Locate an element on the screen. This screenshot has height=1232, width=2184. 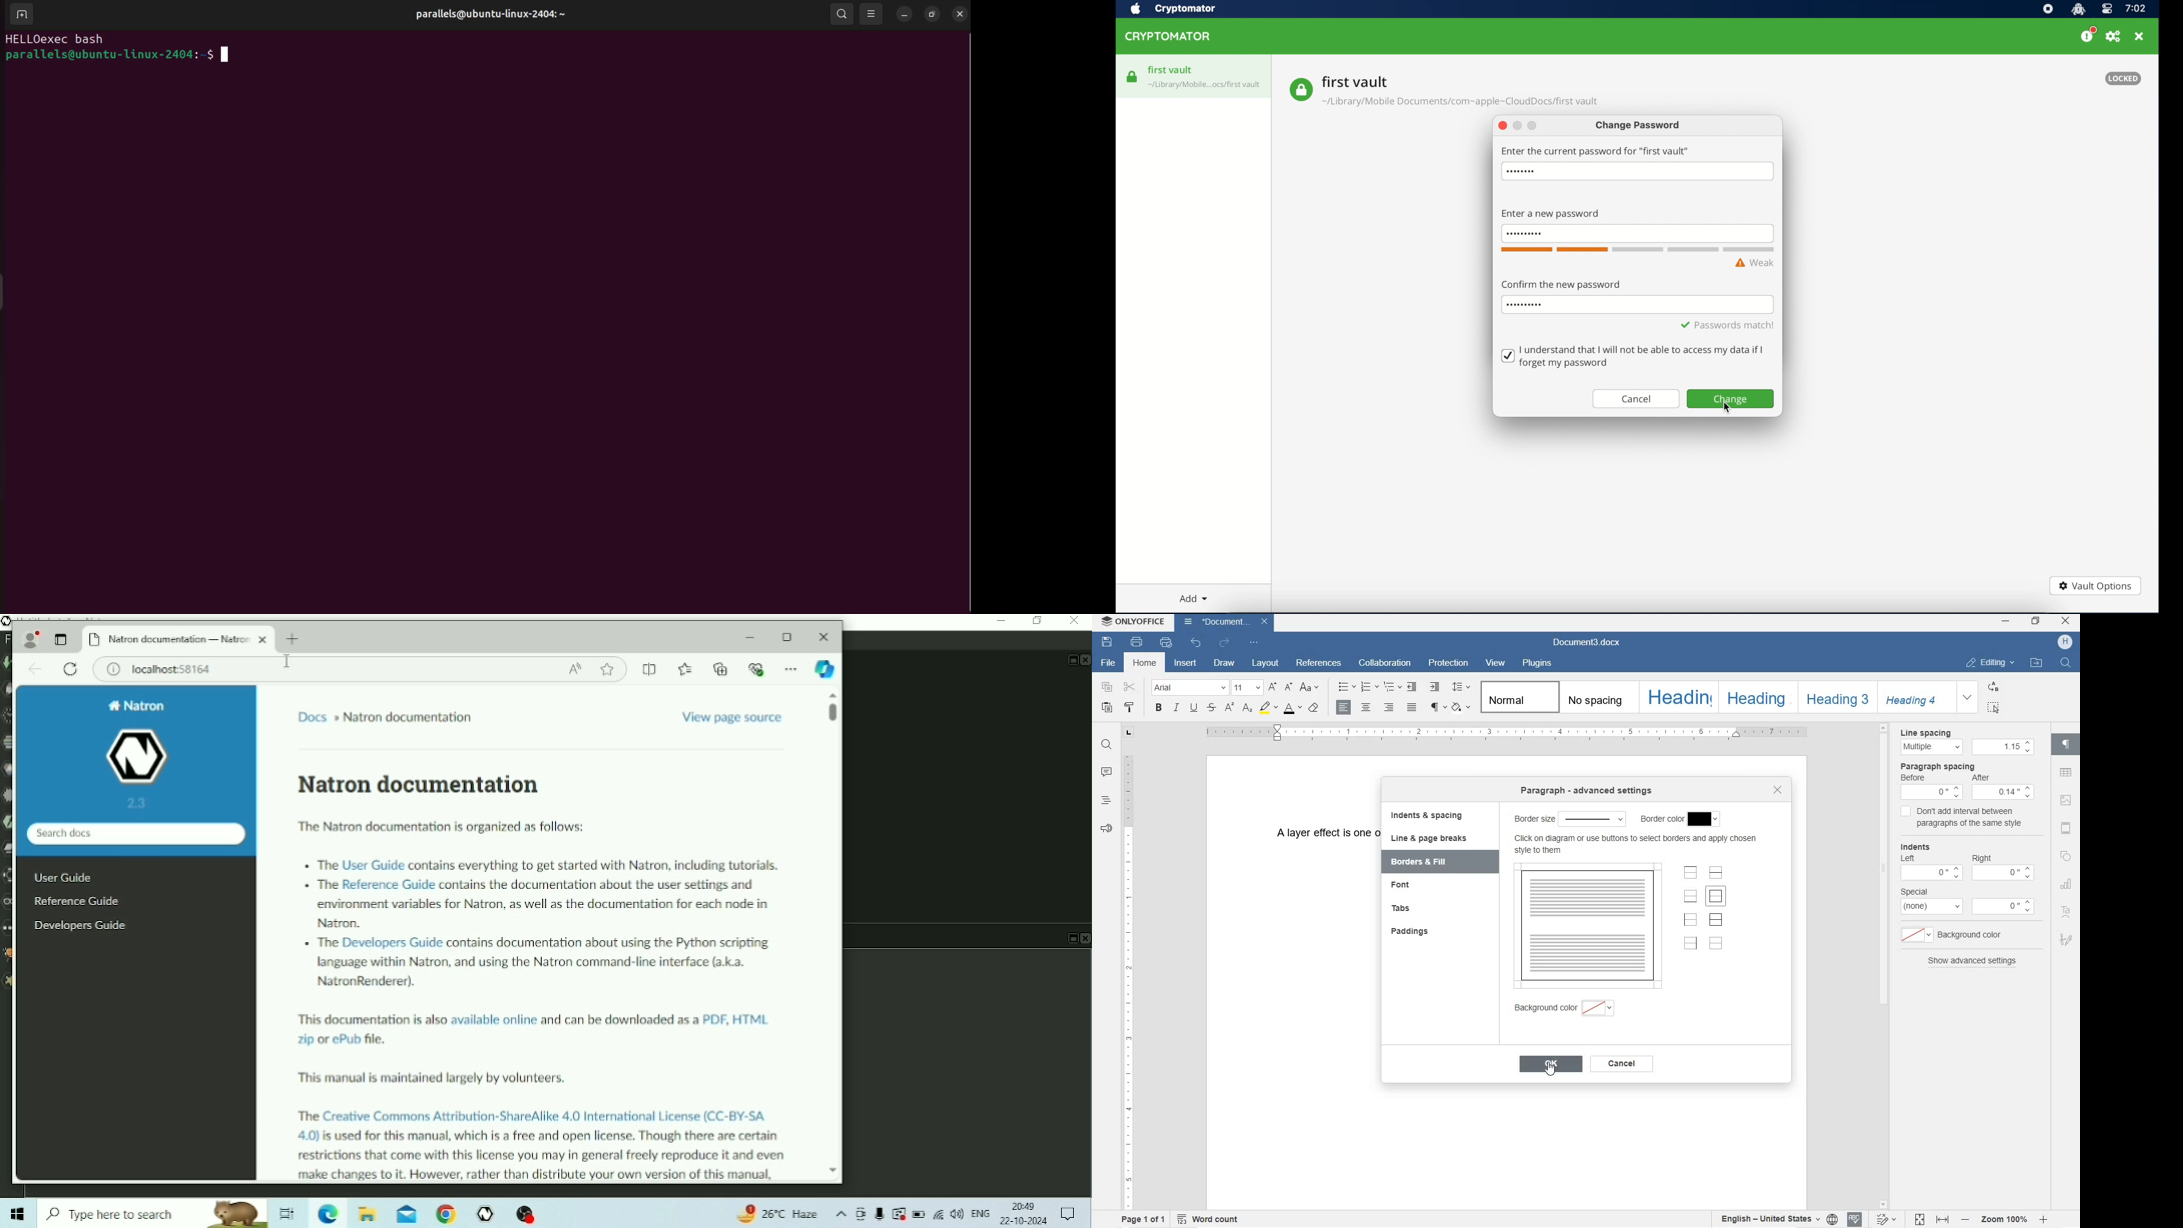
0" is located at coordinates (2003, 907).